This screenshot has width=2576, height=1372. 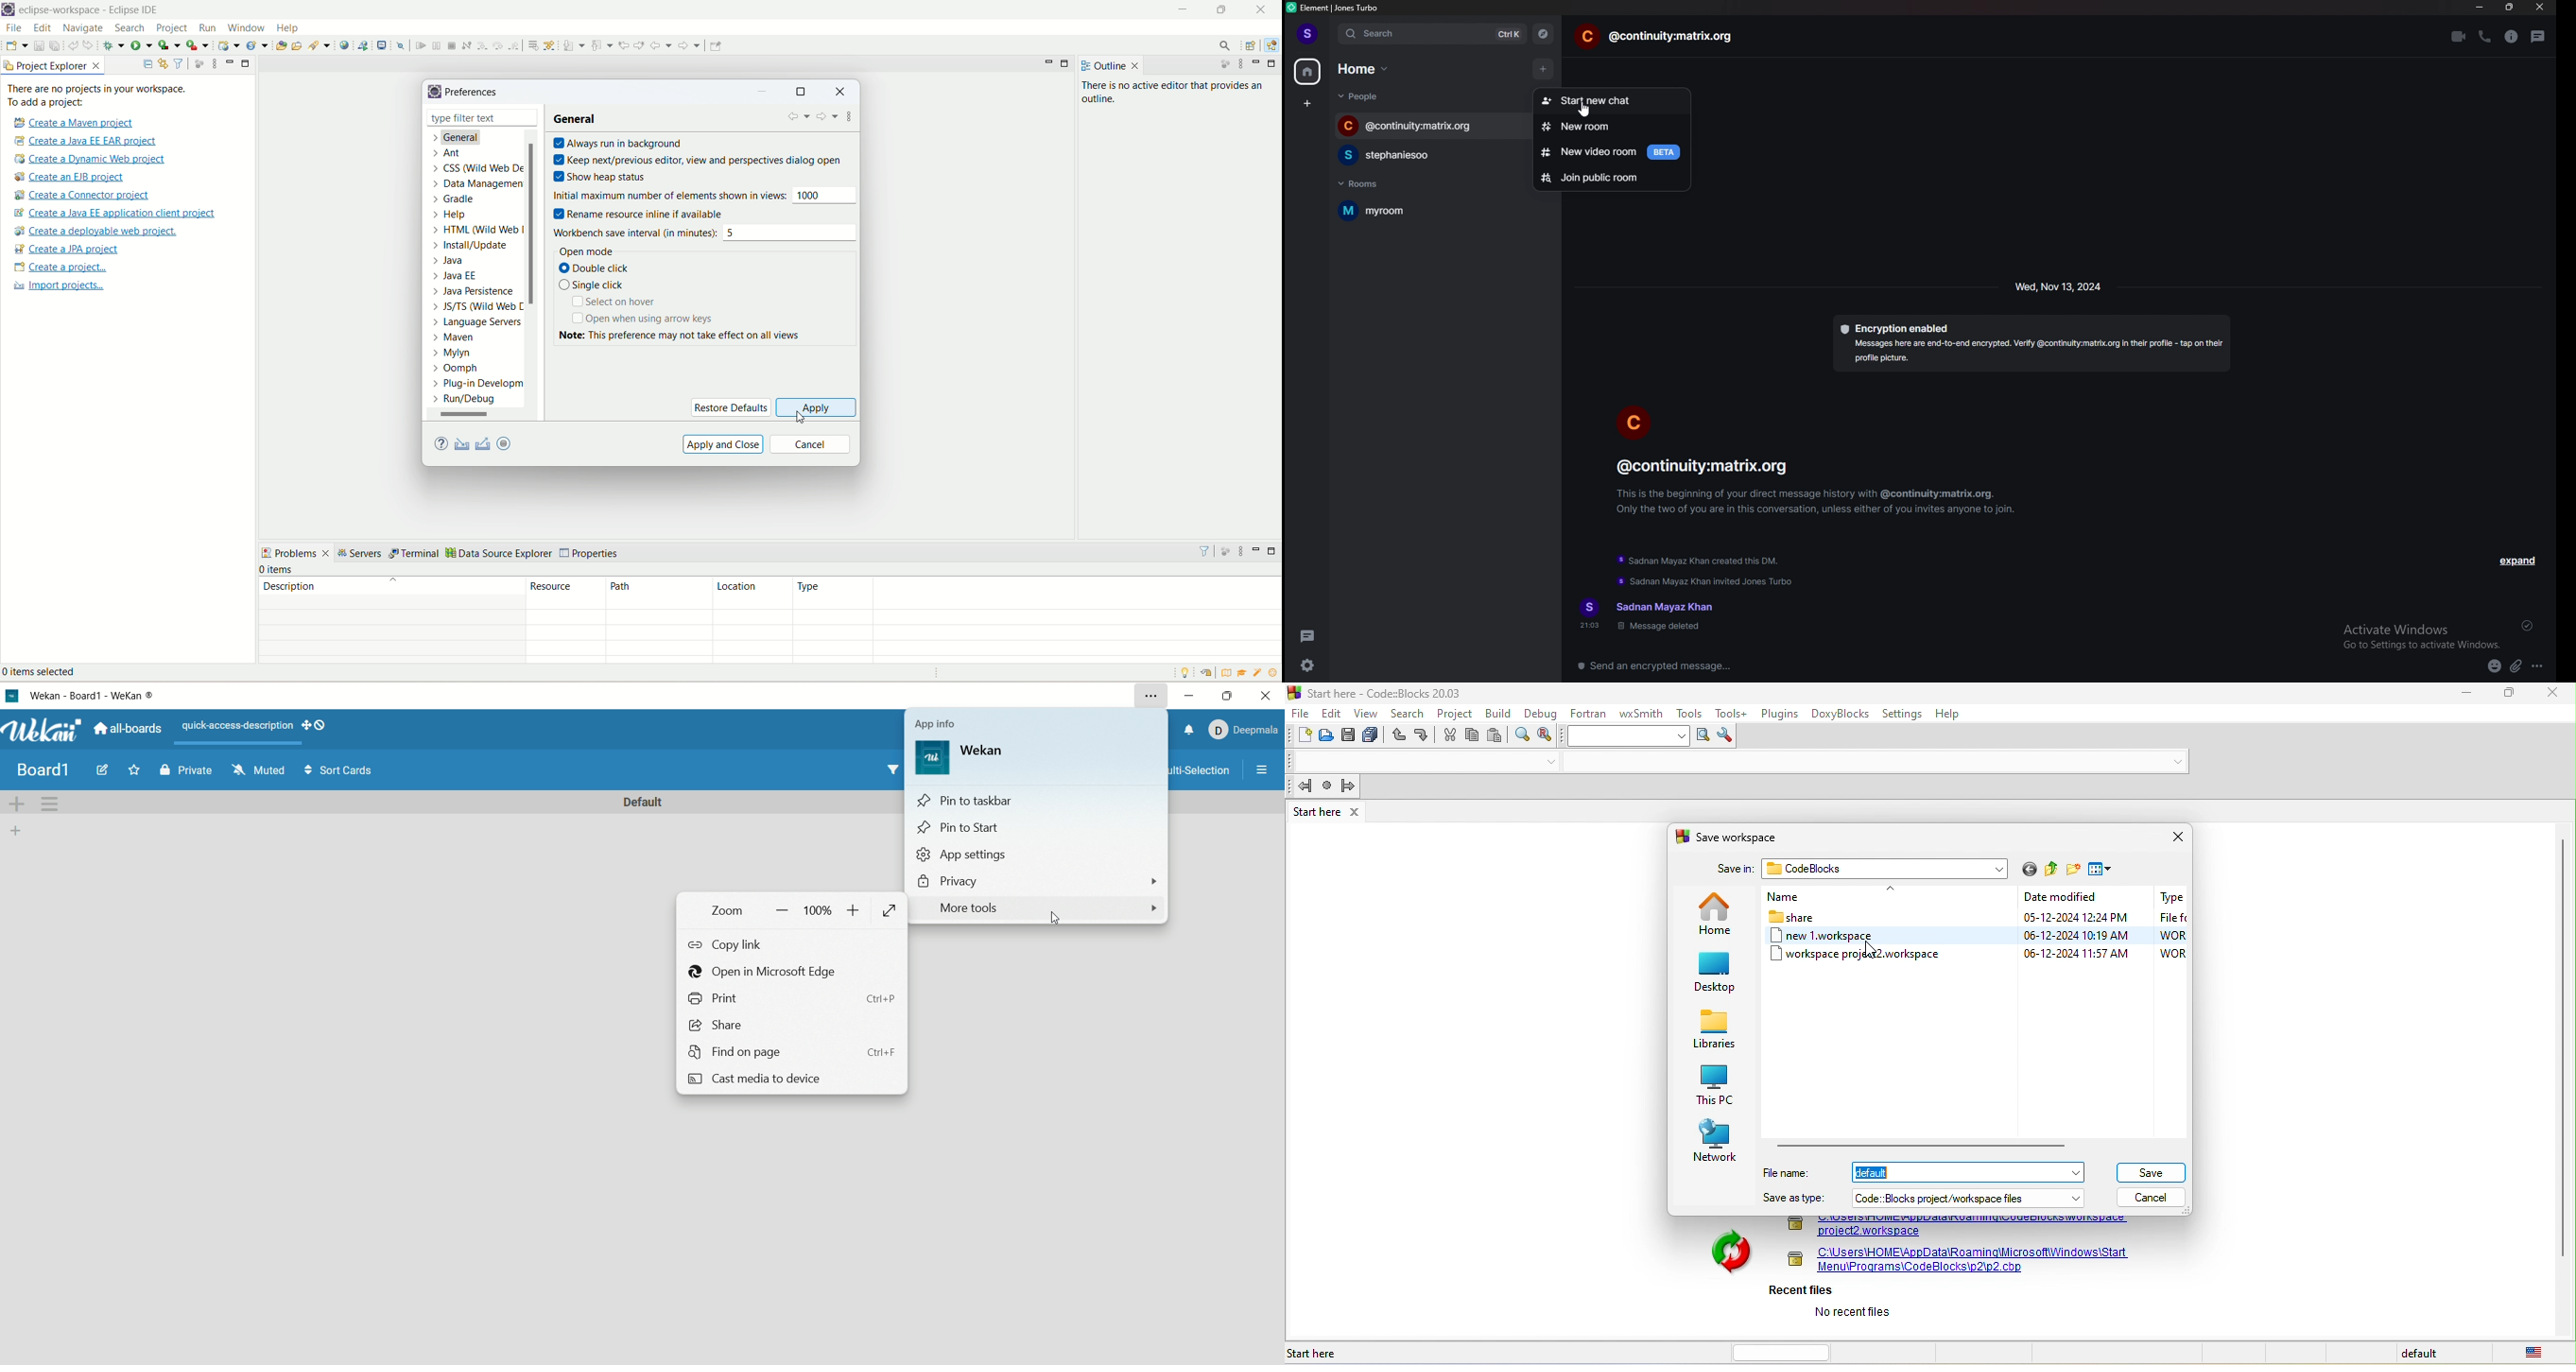 What do you see at coordinates (1259, 674) in the screenshot?
I see `what's new` at bounding box center [1259, 674].